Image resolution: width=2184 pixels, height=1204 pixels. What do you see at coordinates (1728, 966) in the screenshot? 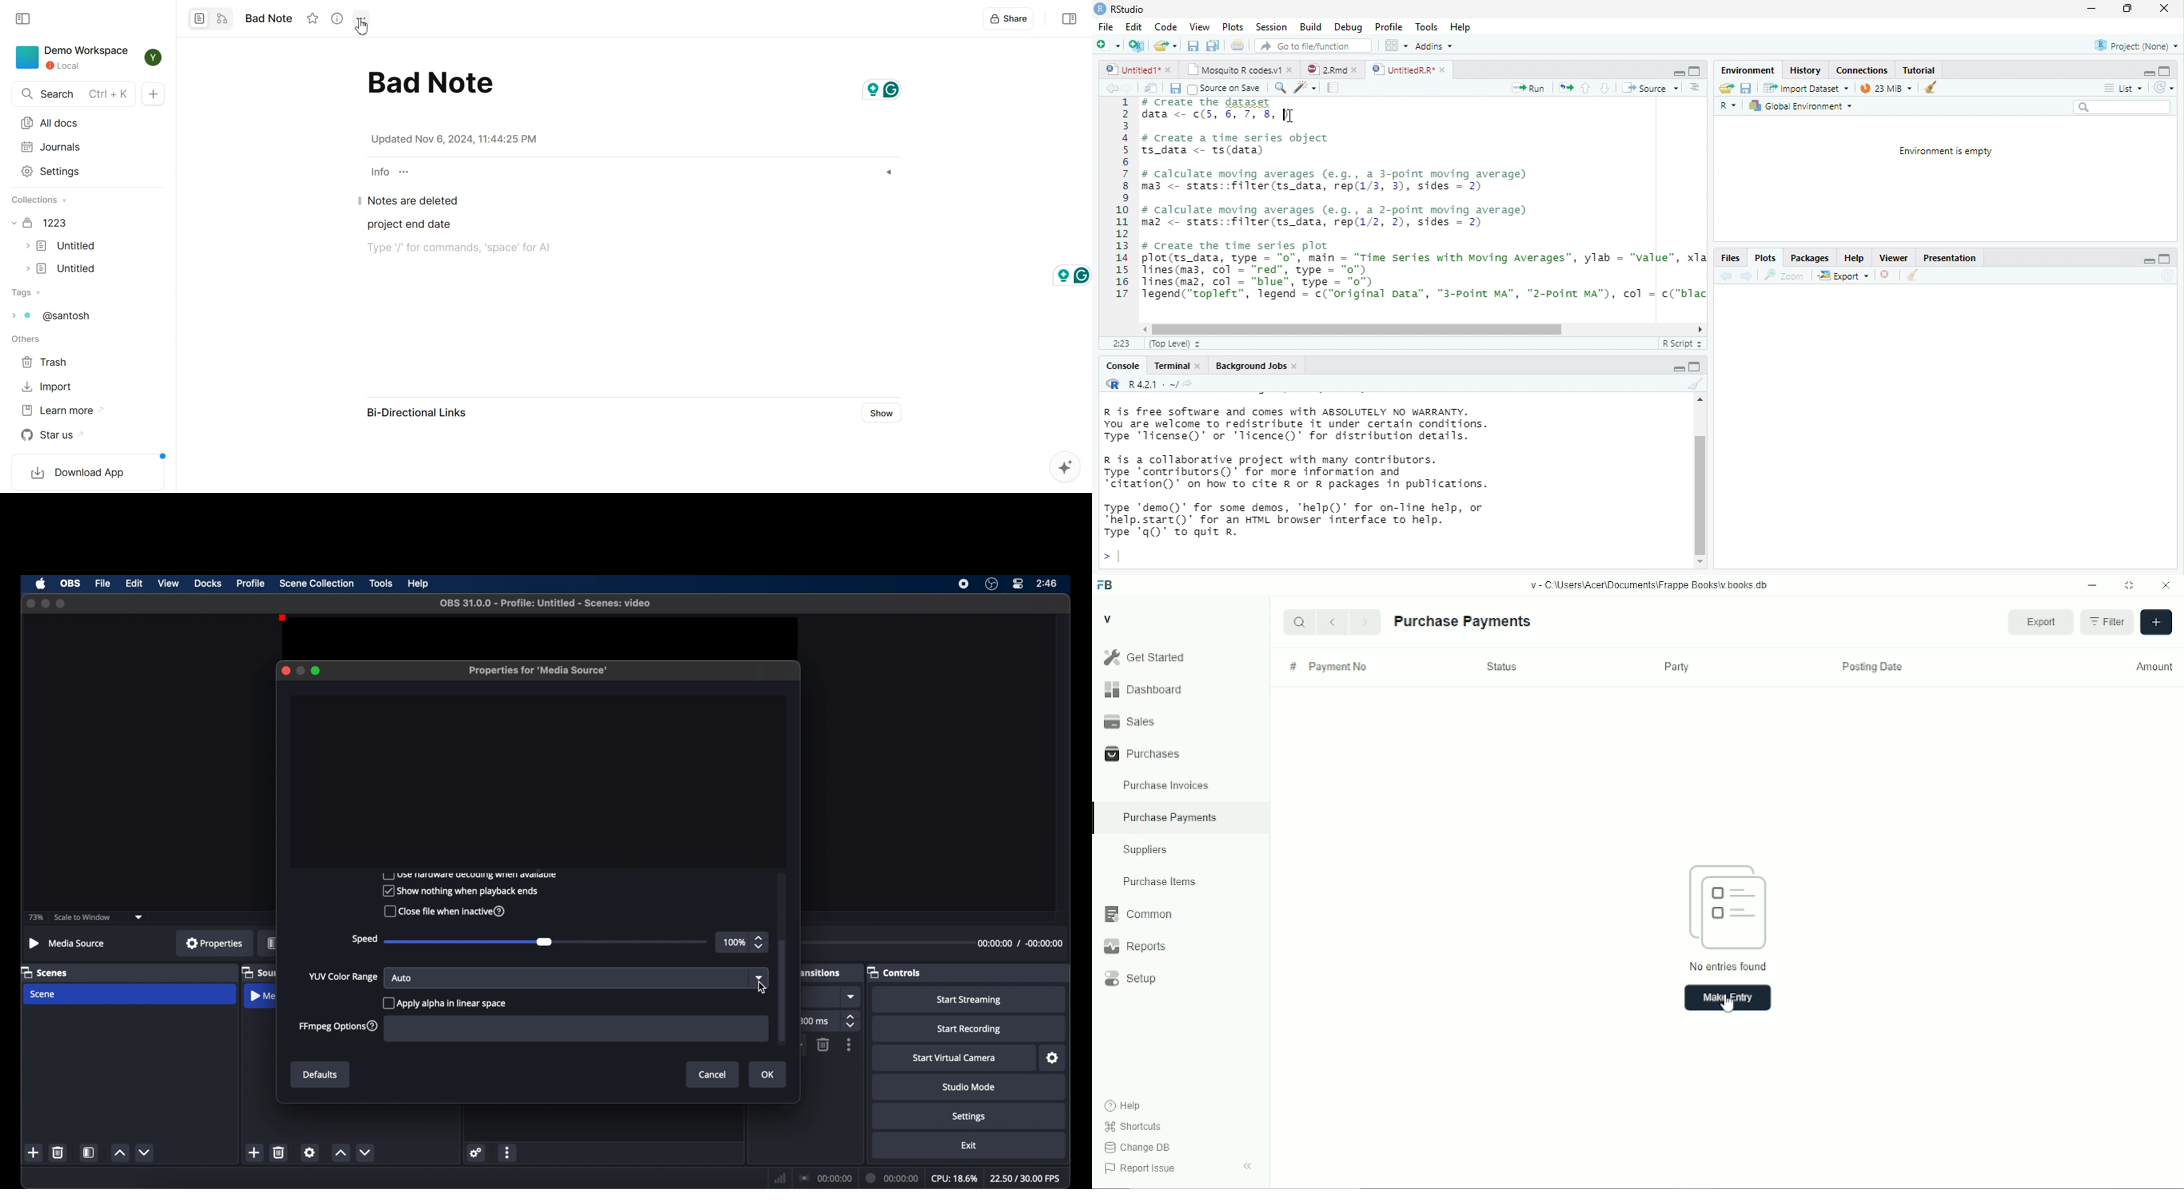
I see `No entries found` at bounding box center [1728, 966].